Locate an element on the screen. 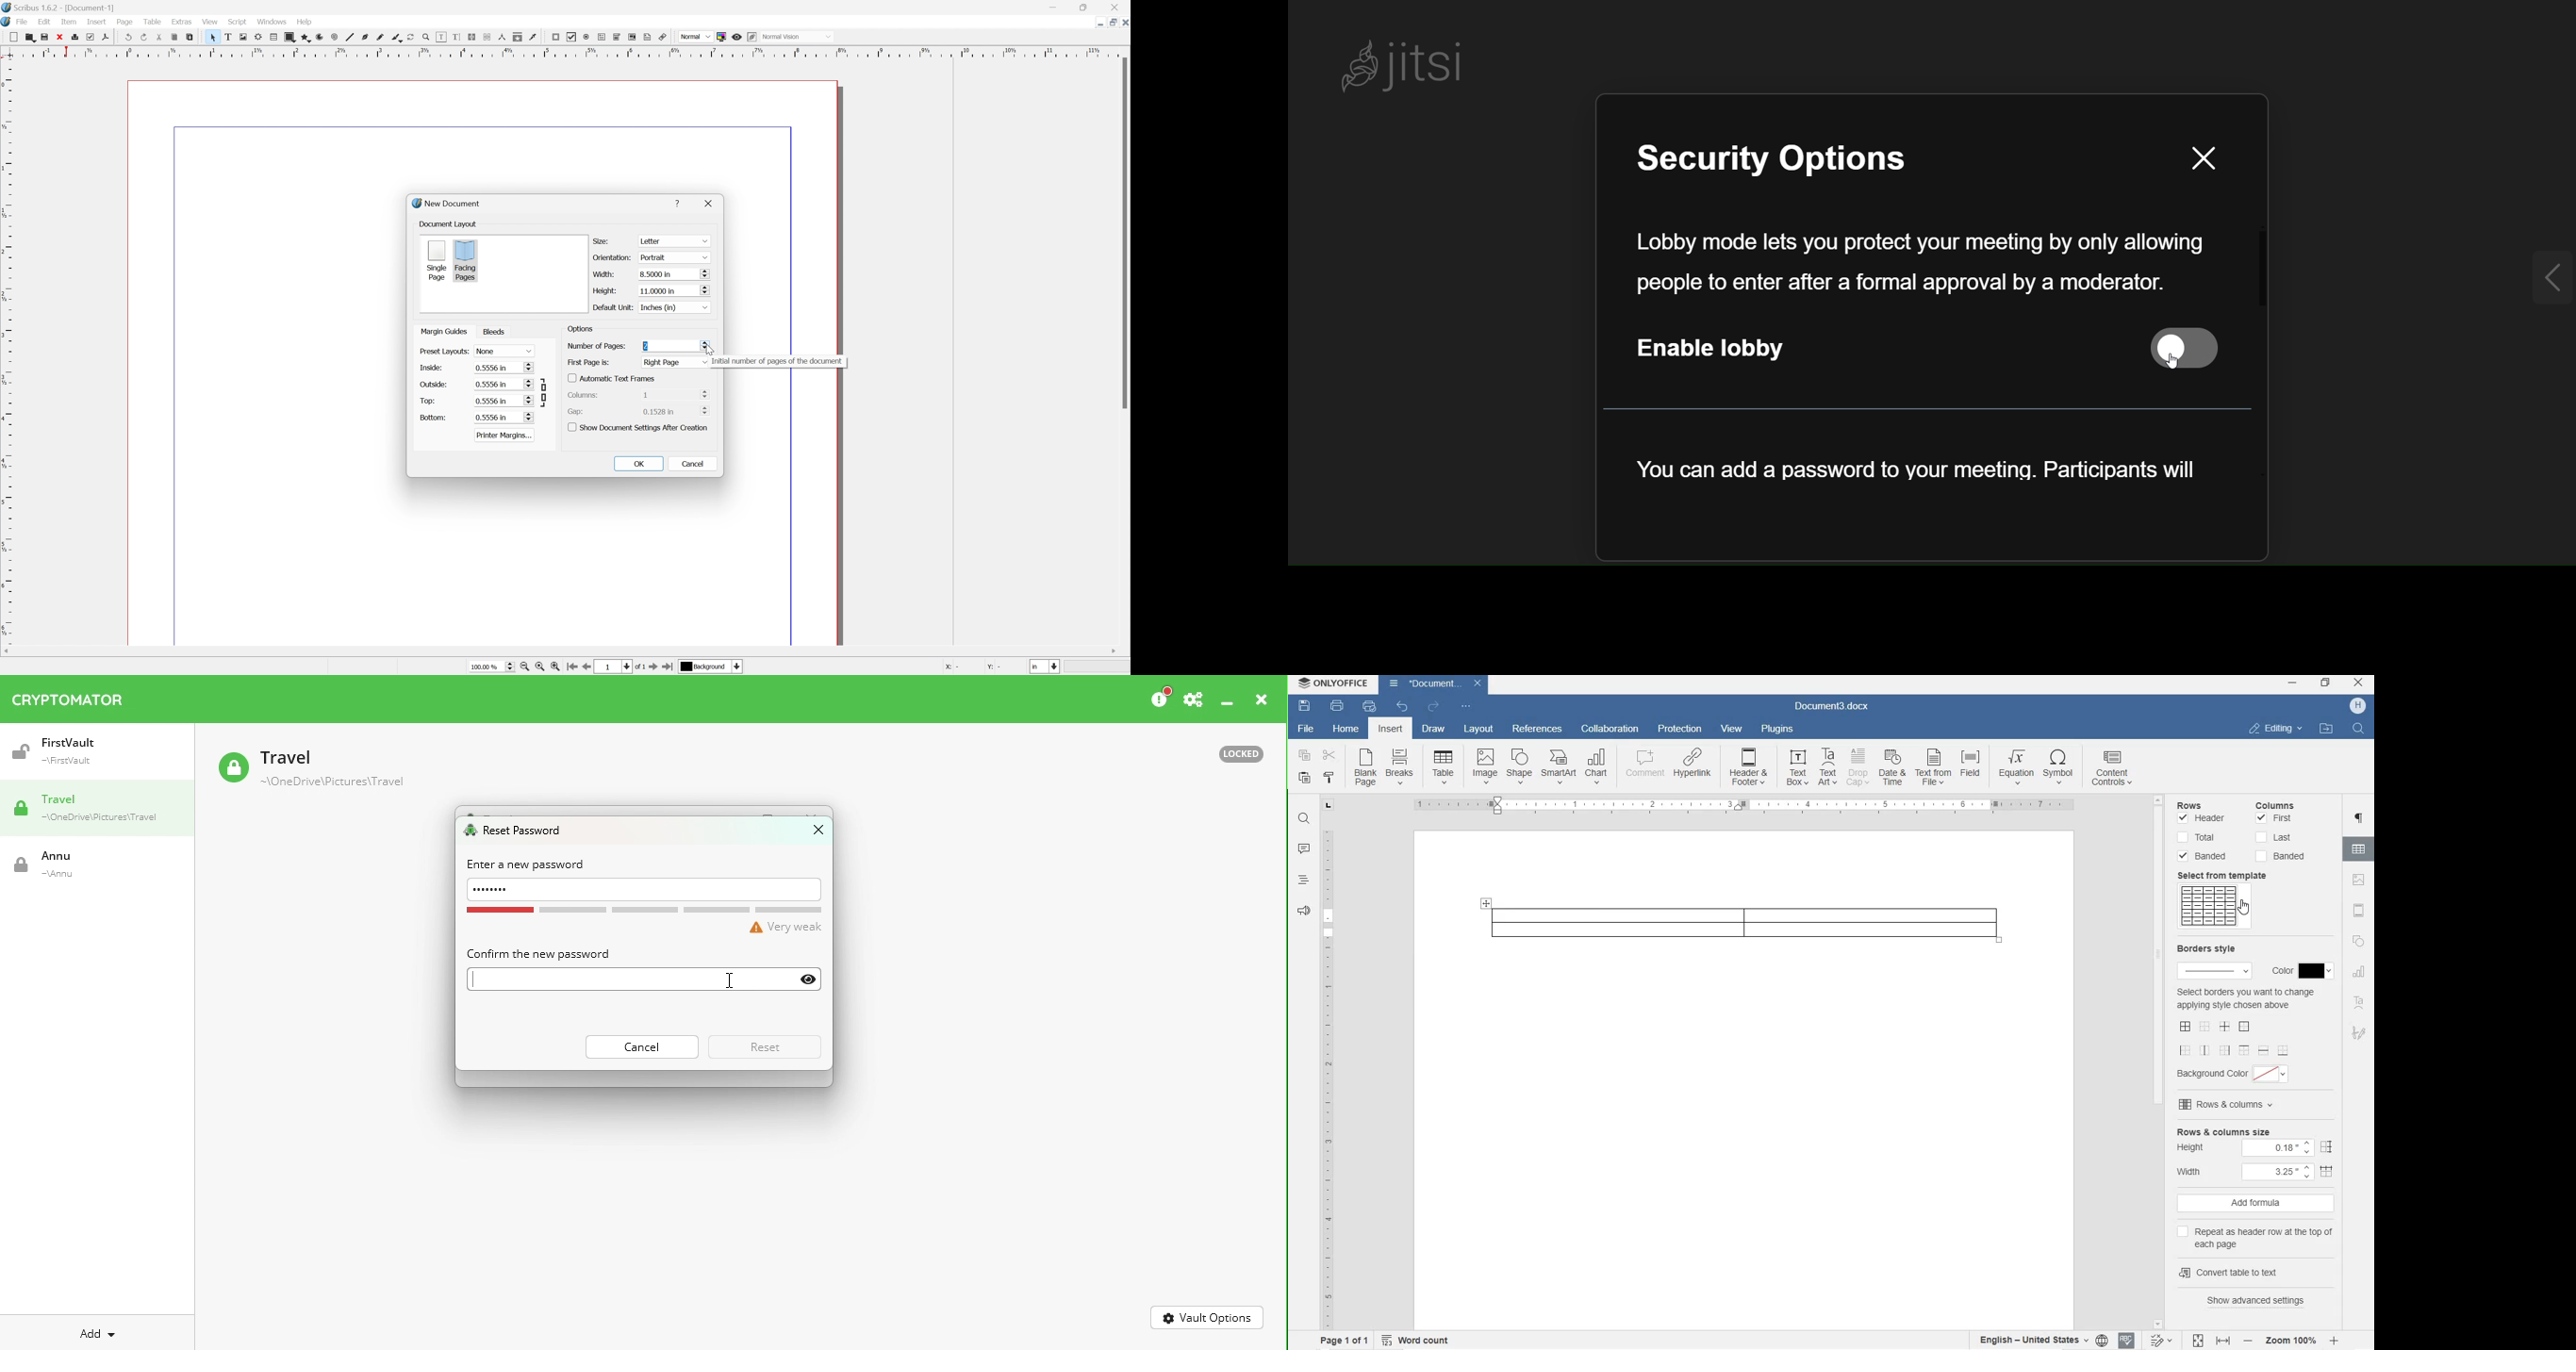 This screenshot has height=1372, width=2576. Banded is located at coordinates (2205, 857).